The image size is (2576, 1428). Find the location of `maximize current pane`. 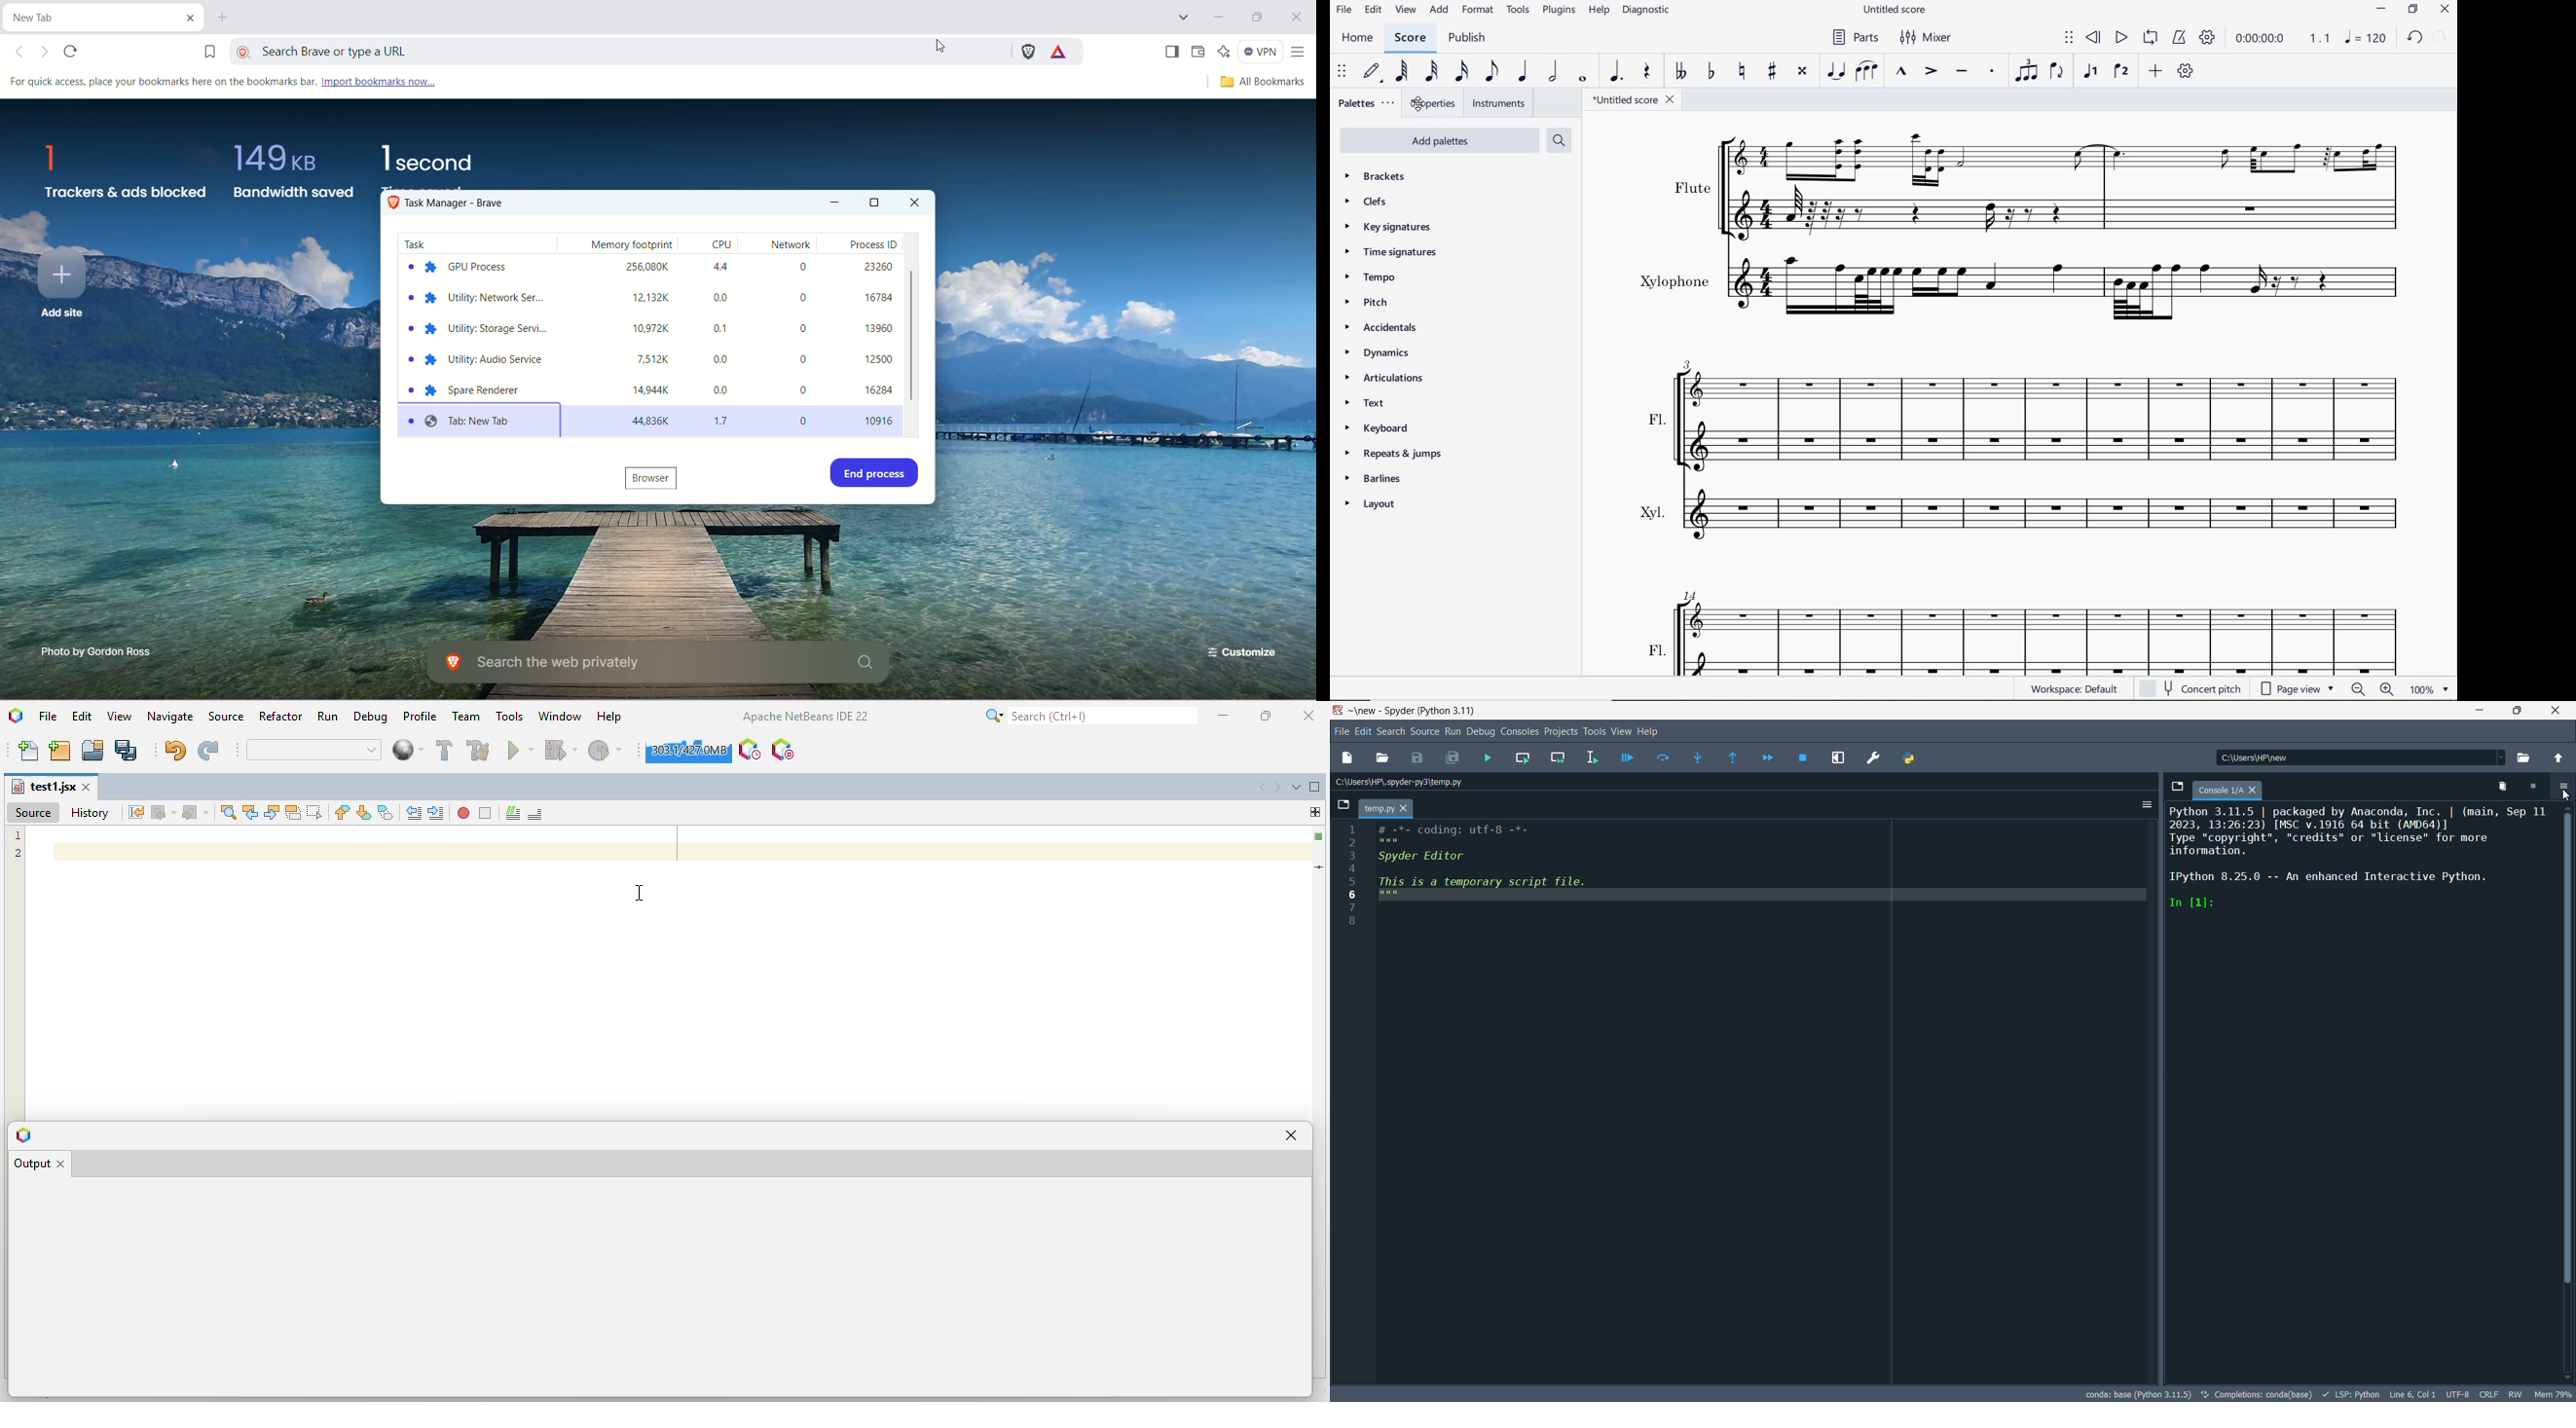

maximize current pane is located at coordinates (1837, 757).